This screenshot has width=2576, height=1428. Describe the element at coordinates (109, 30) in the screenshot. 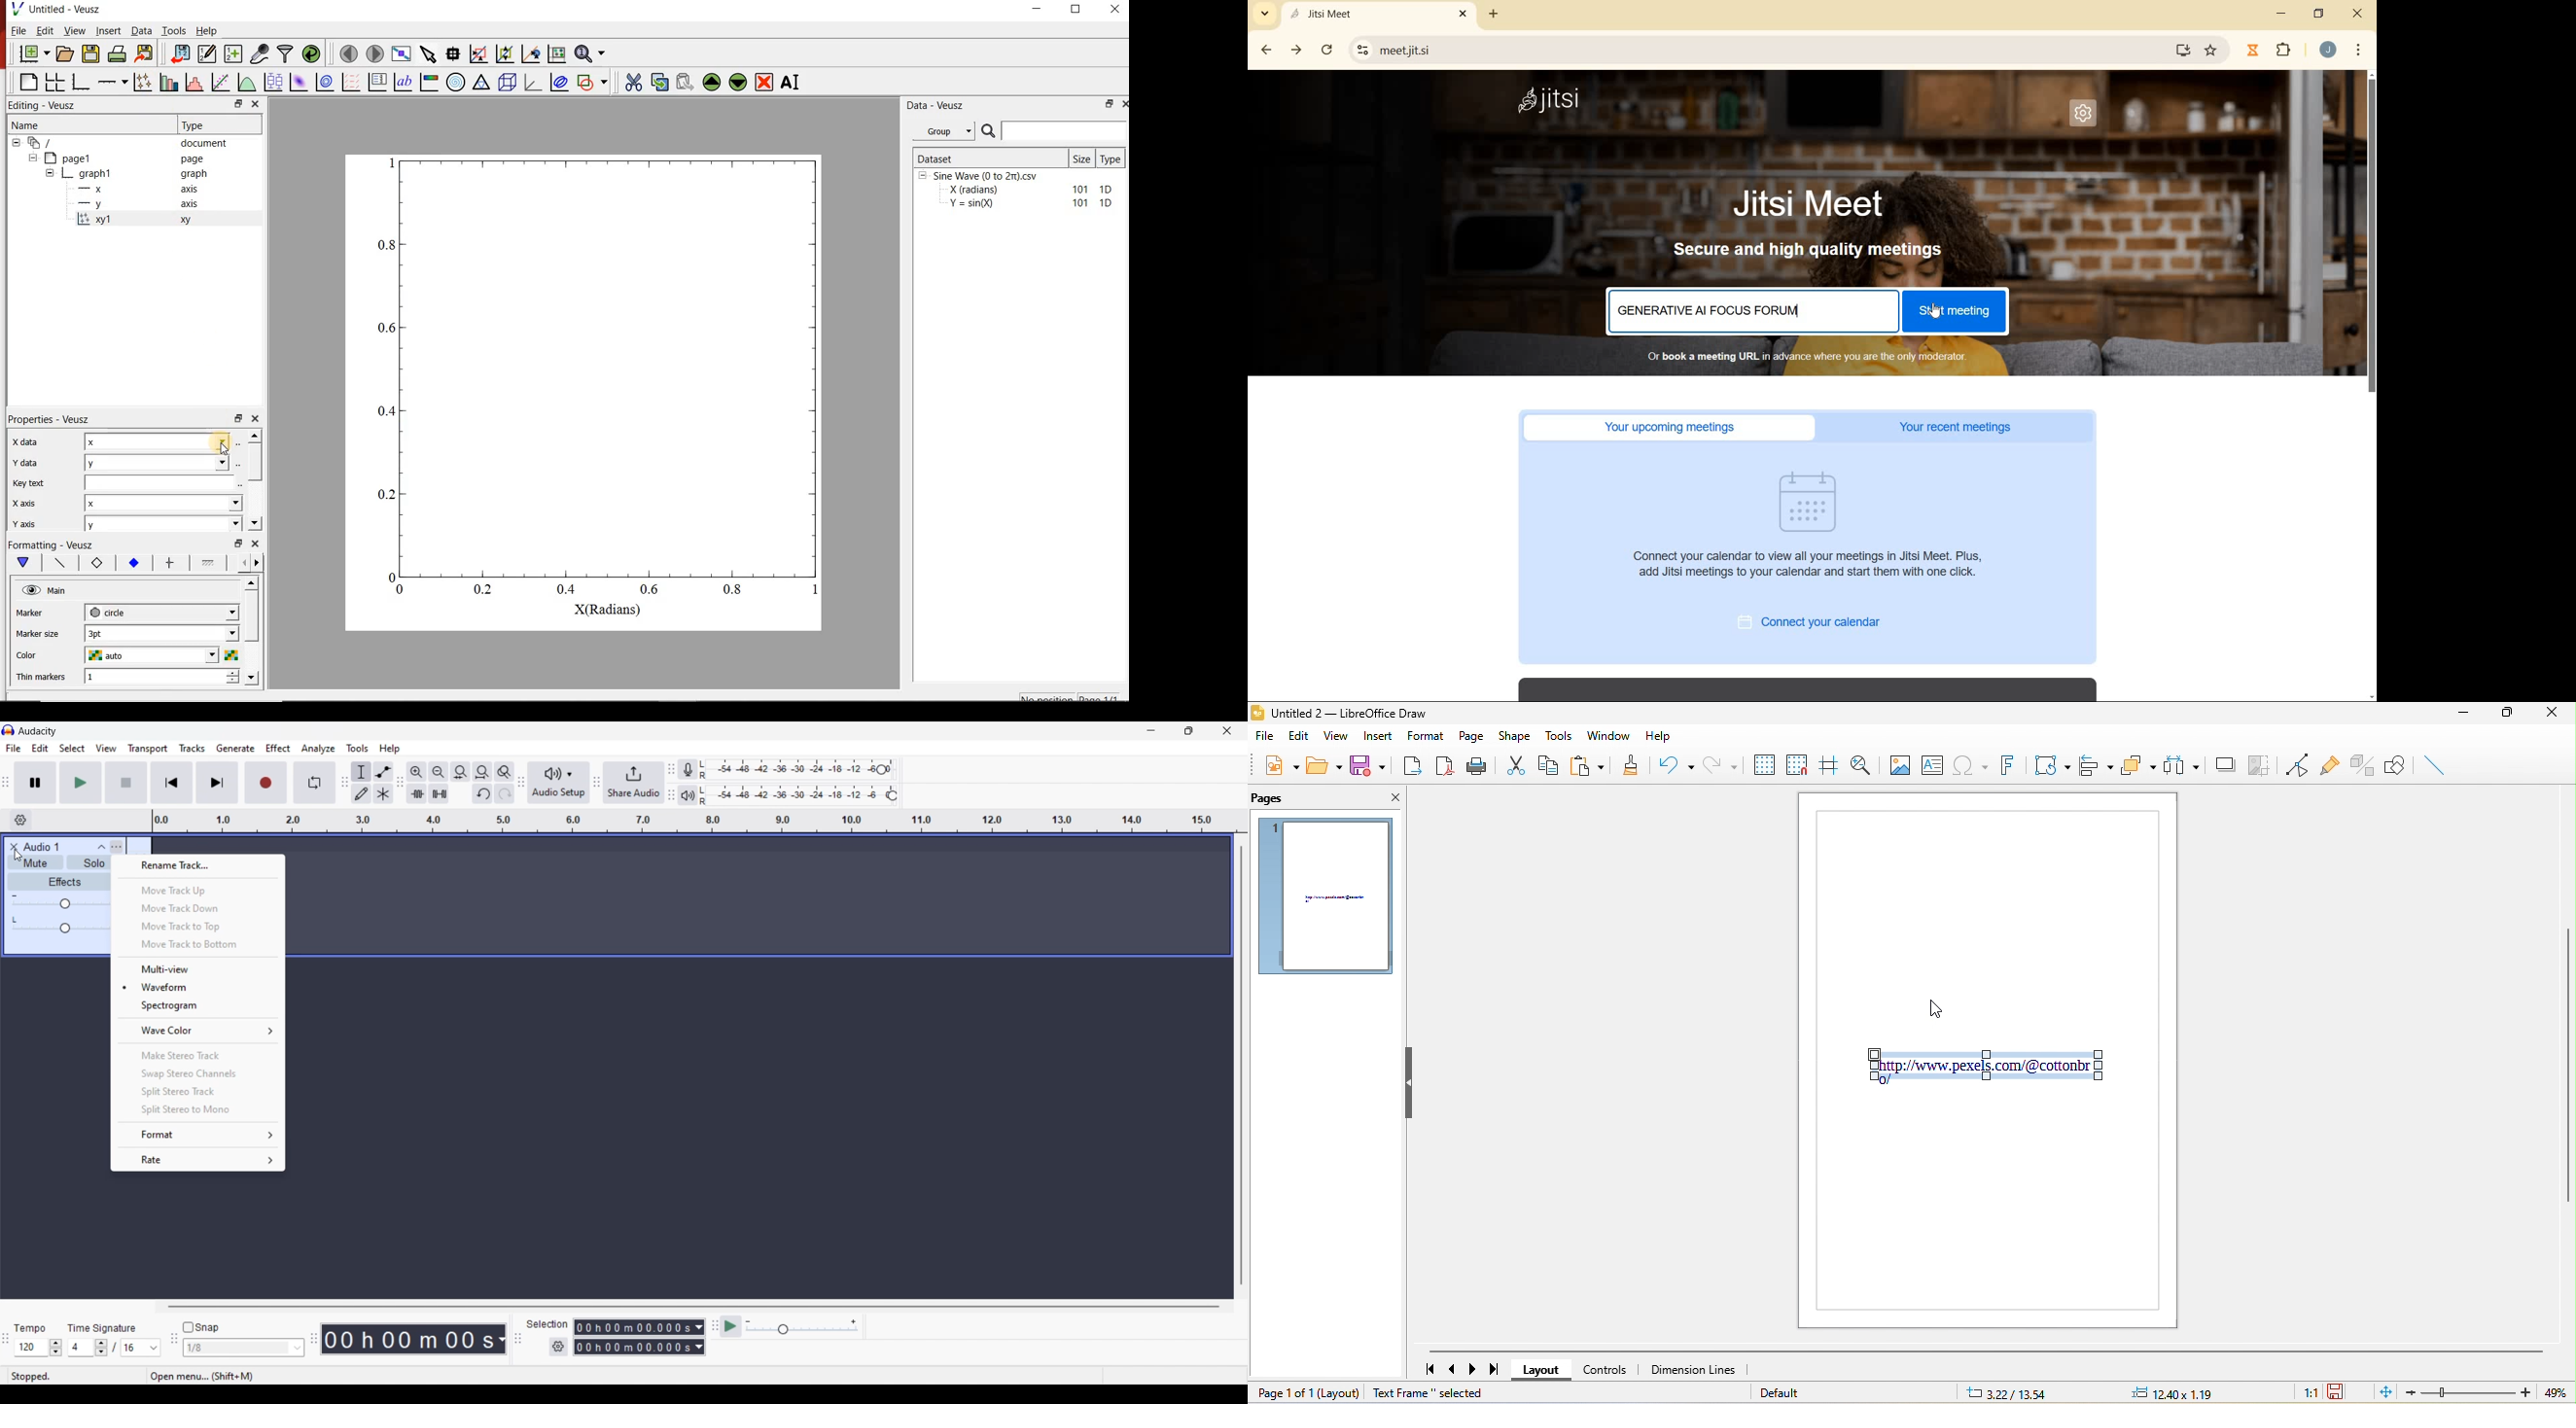

I see `Insert` at that location.